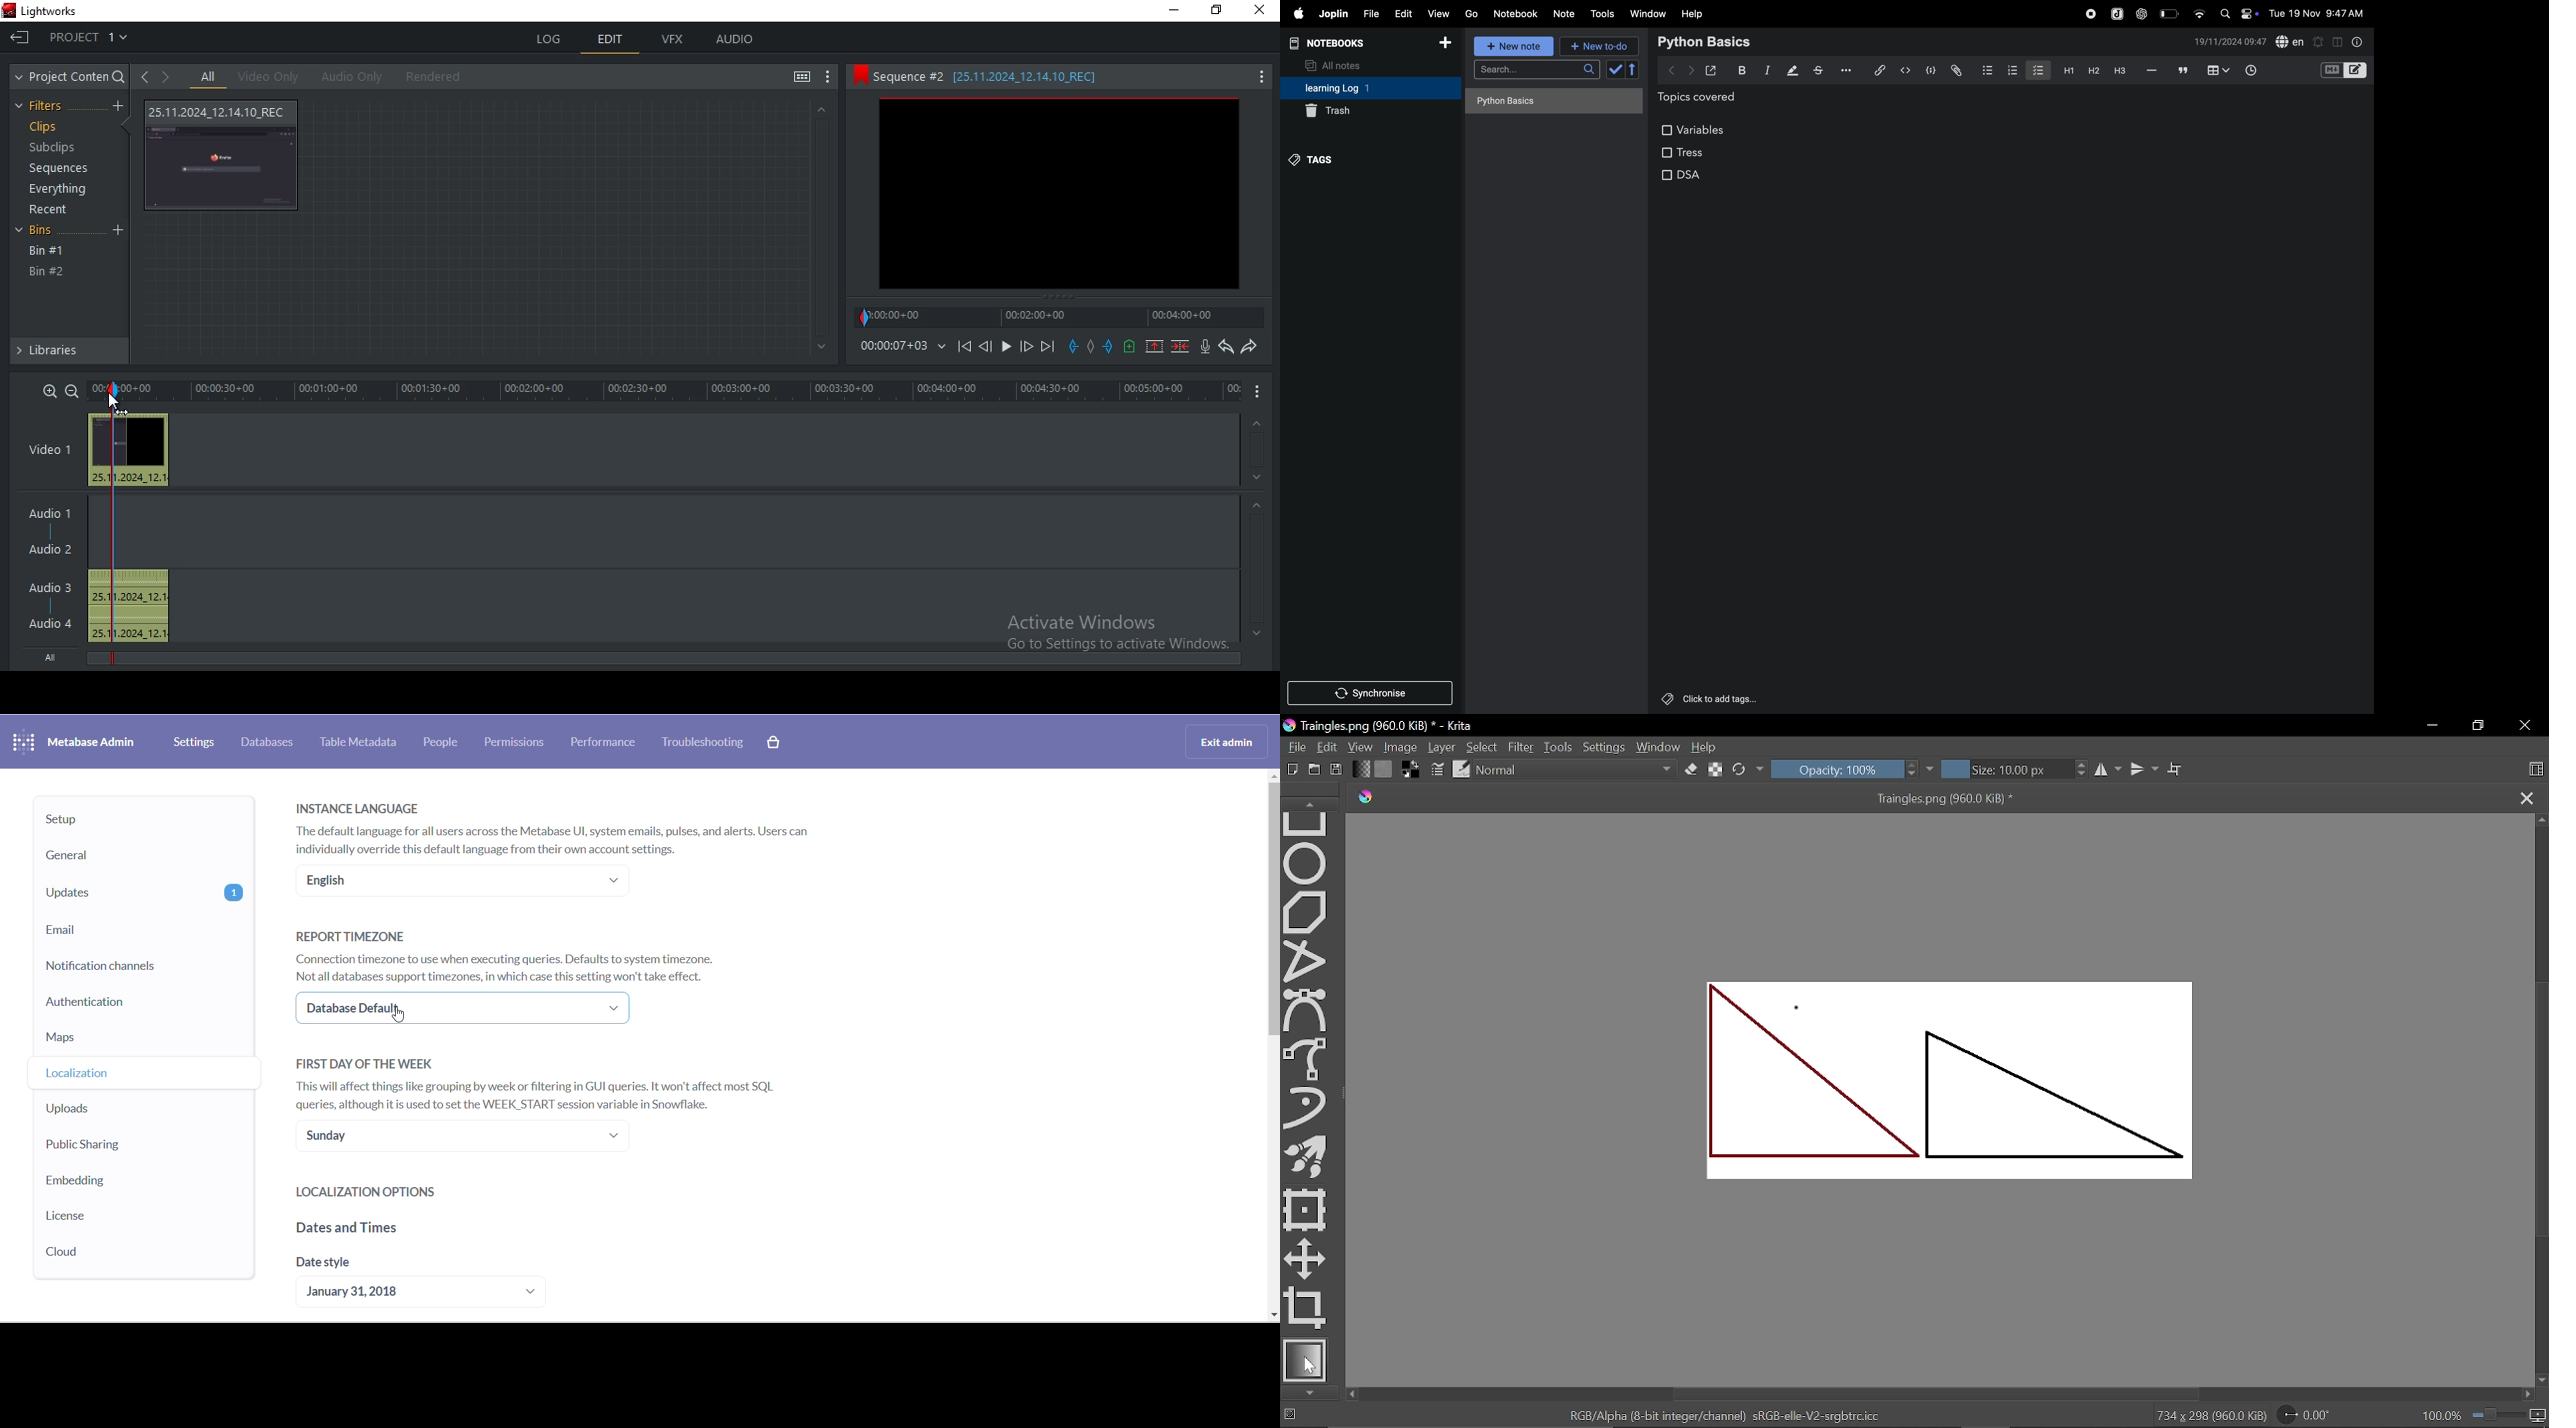 The width and height of the screenshot is (2576, 1428). Describe the element at coordinates (1062, 317) in the screenshot. I see `timeline` at that location.